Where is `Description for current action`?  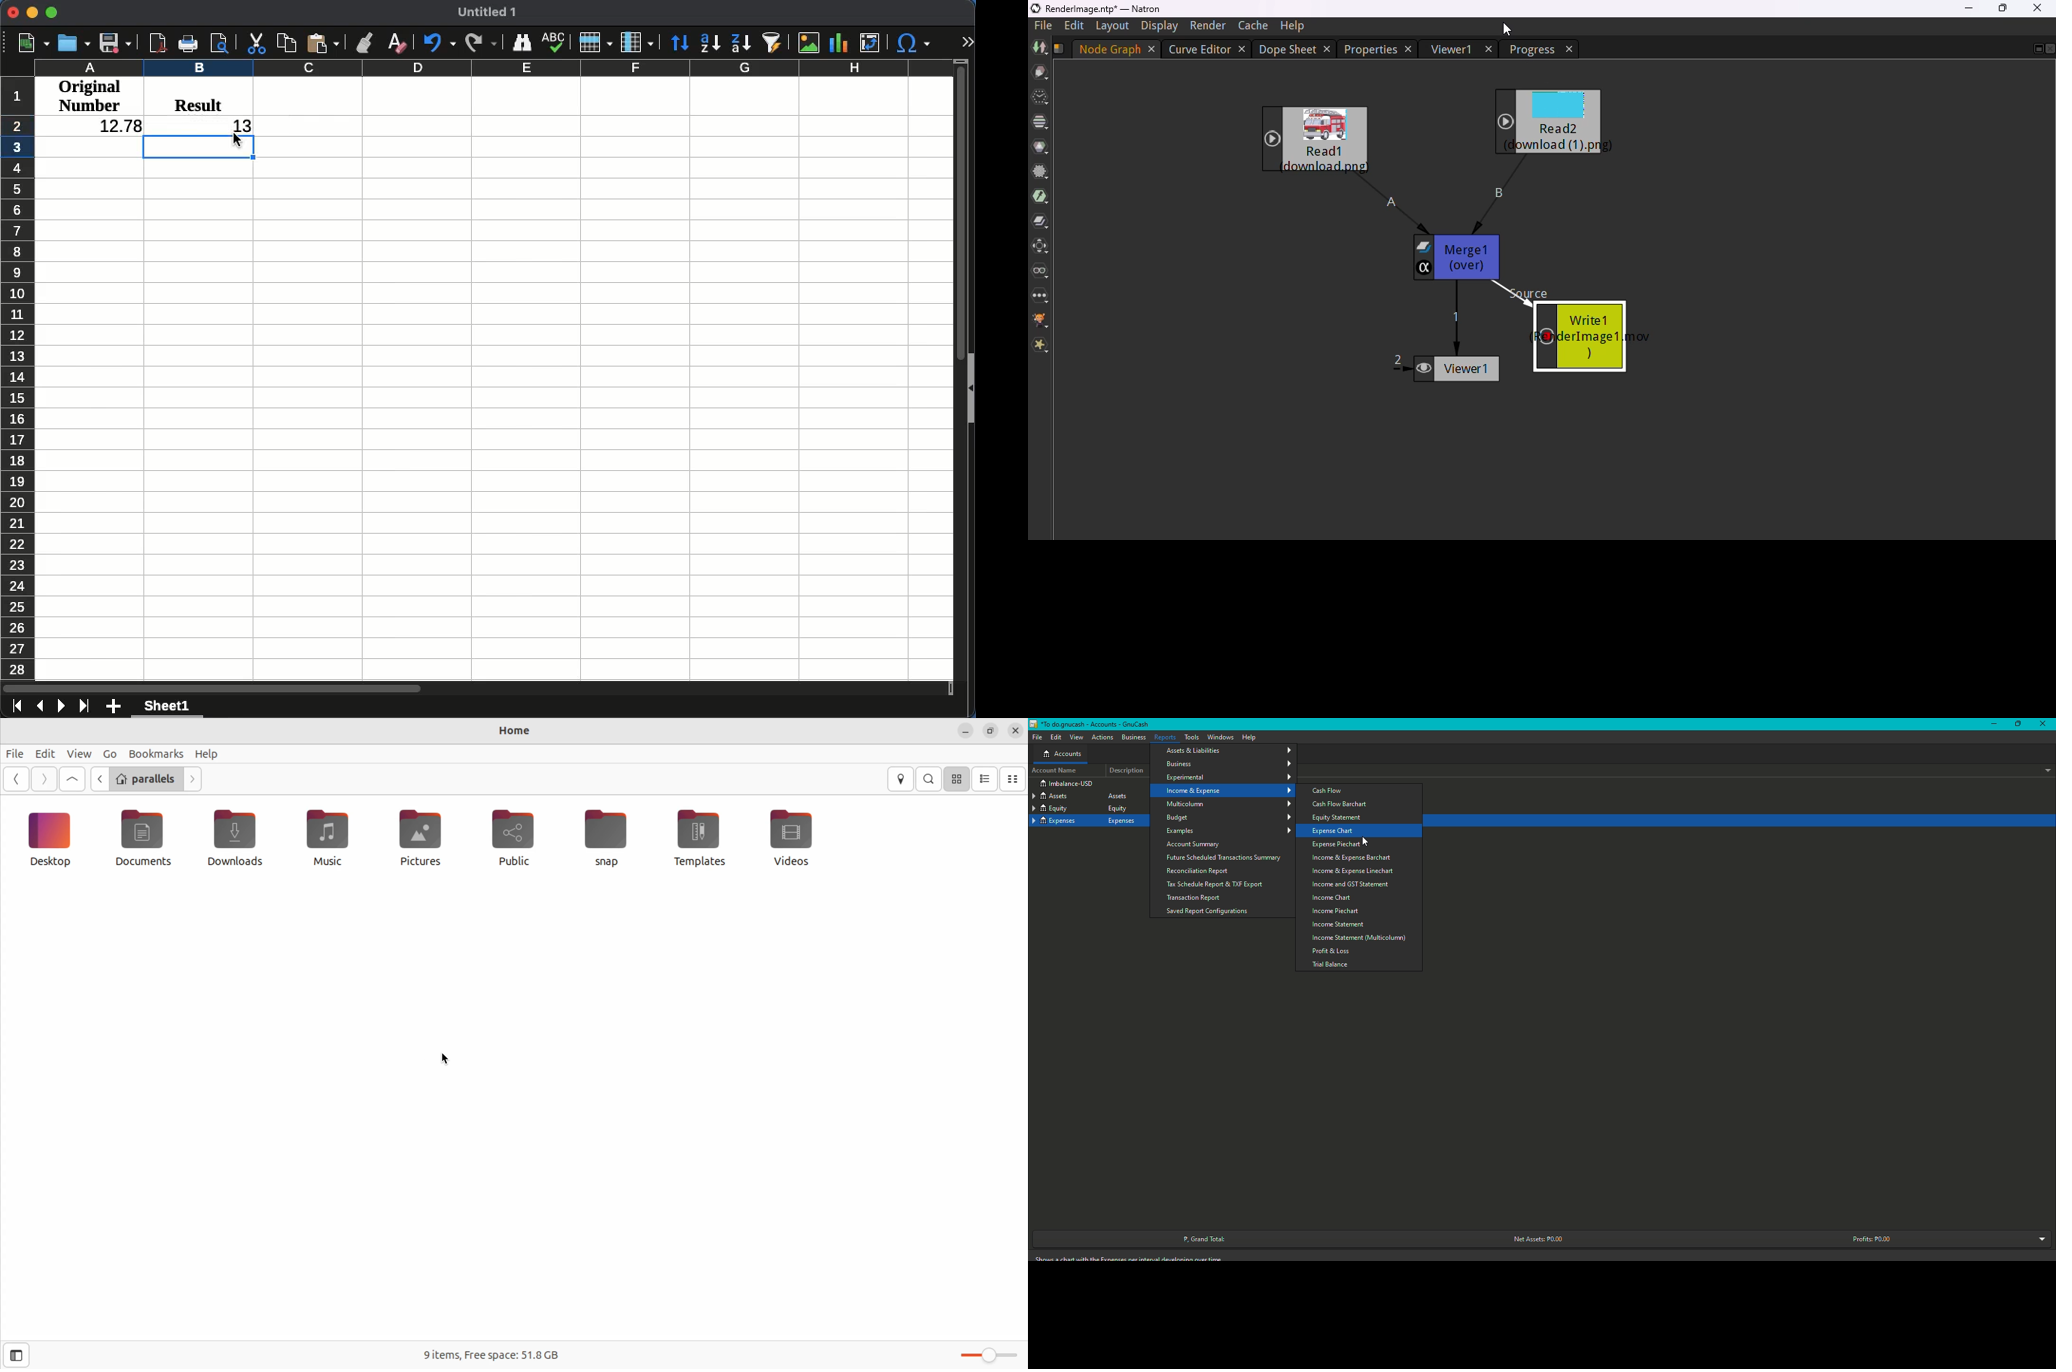 Description for current action is located at coordinates (1130, 1258).